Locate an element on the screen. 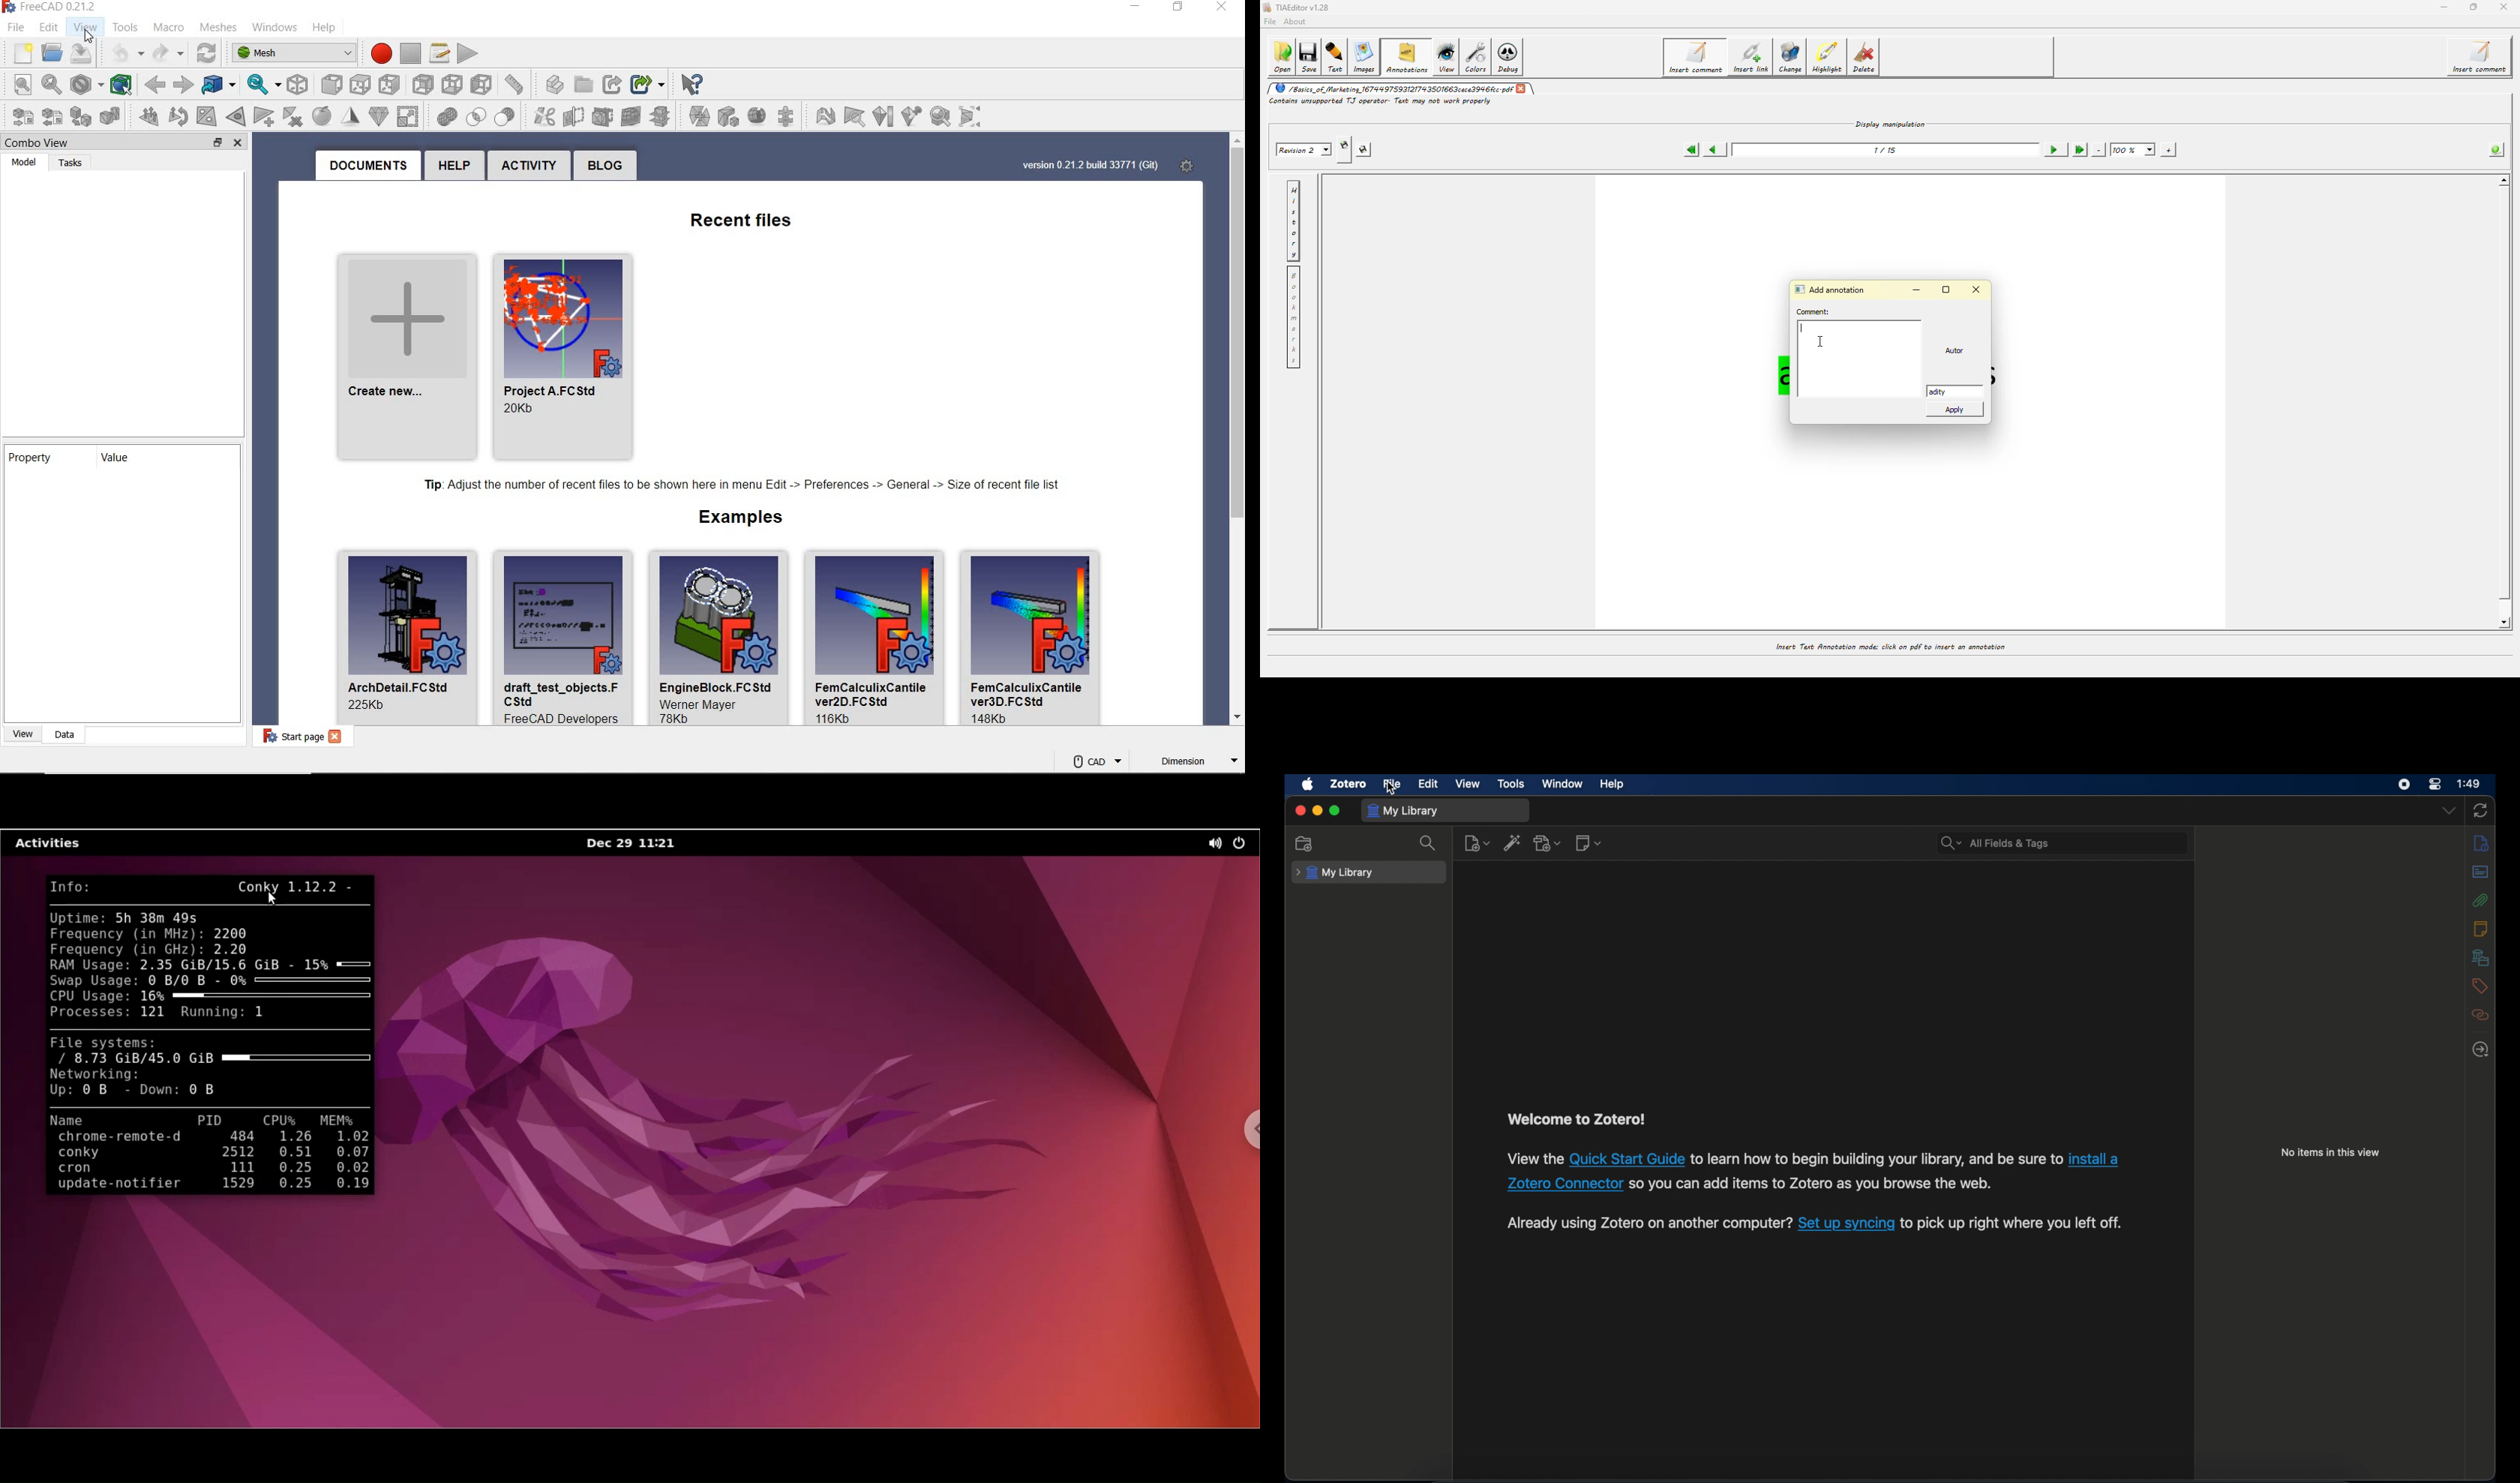 This screenshot has height=1484, width=2520. CAD Navigation style is located at coordinates (1091, 759).